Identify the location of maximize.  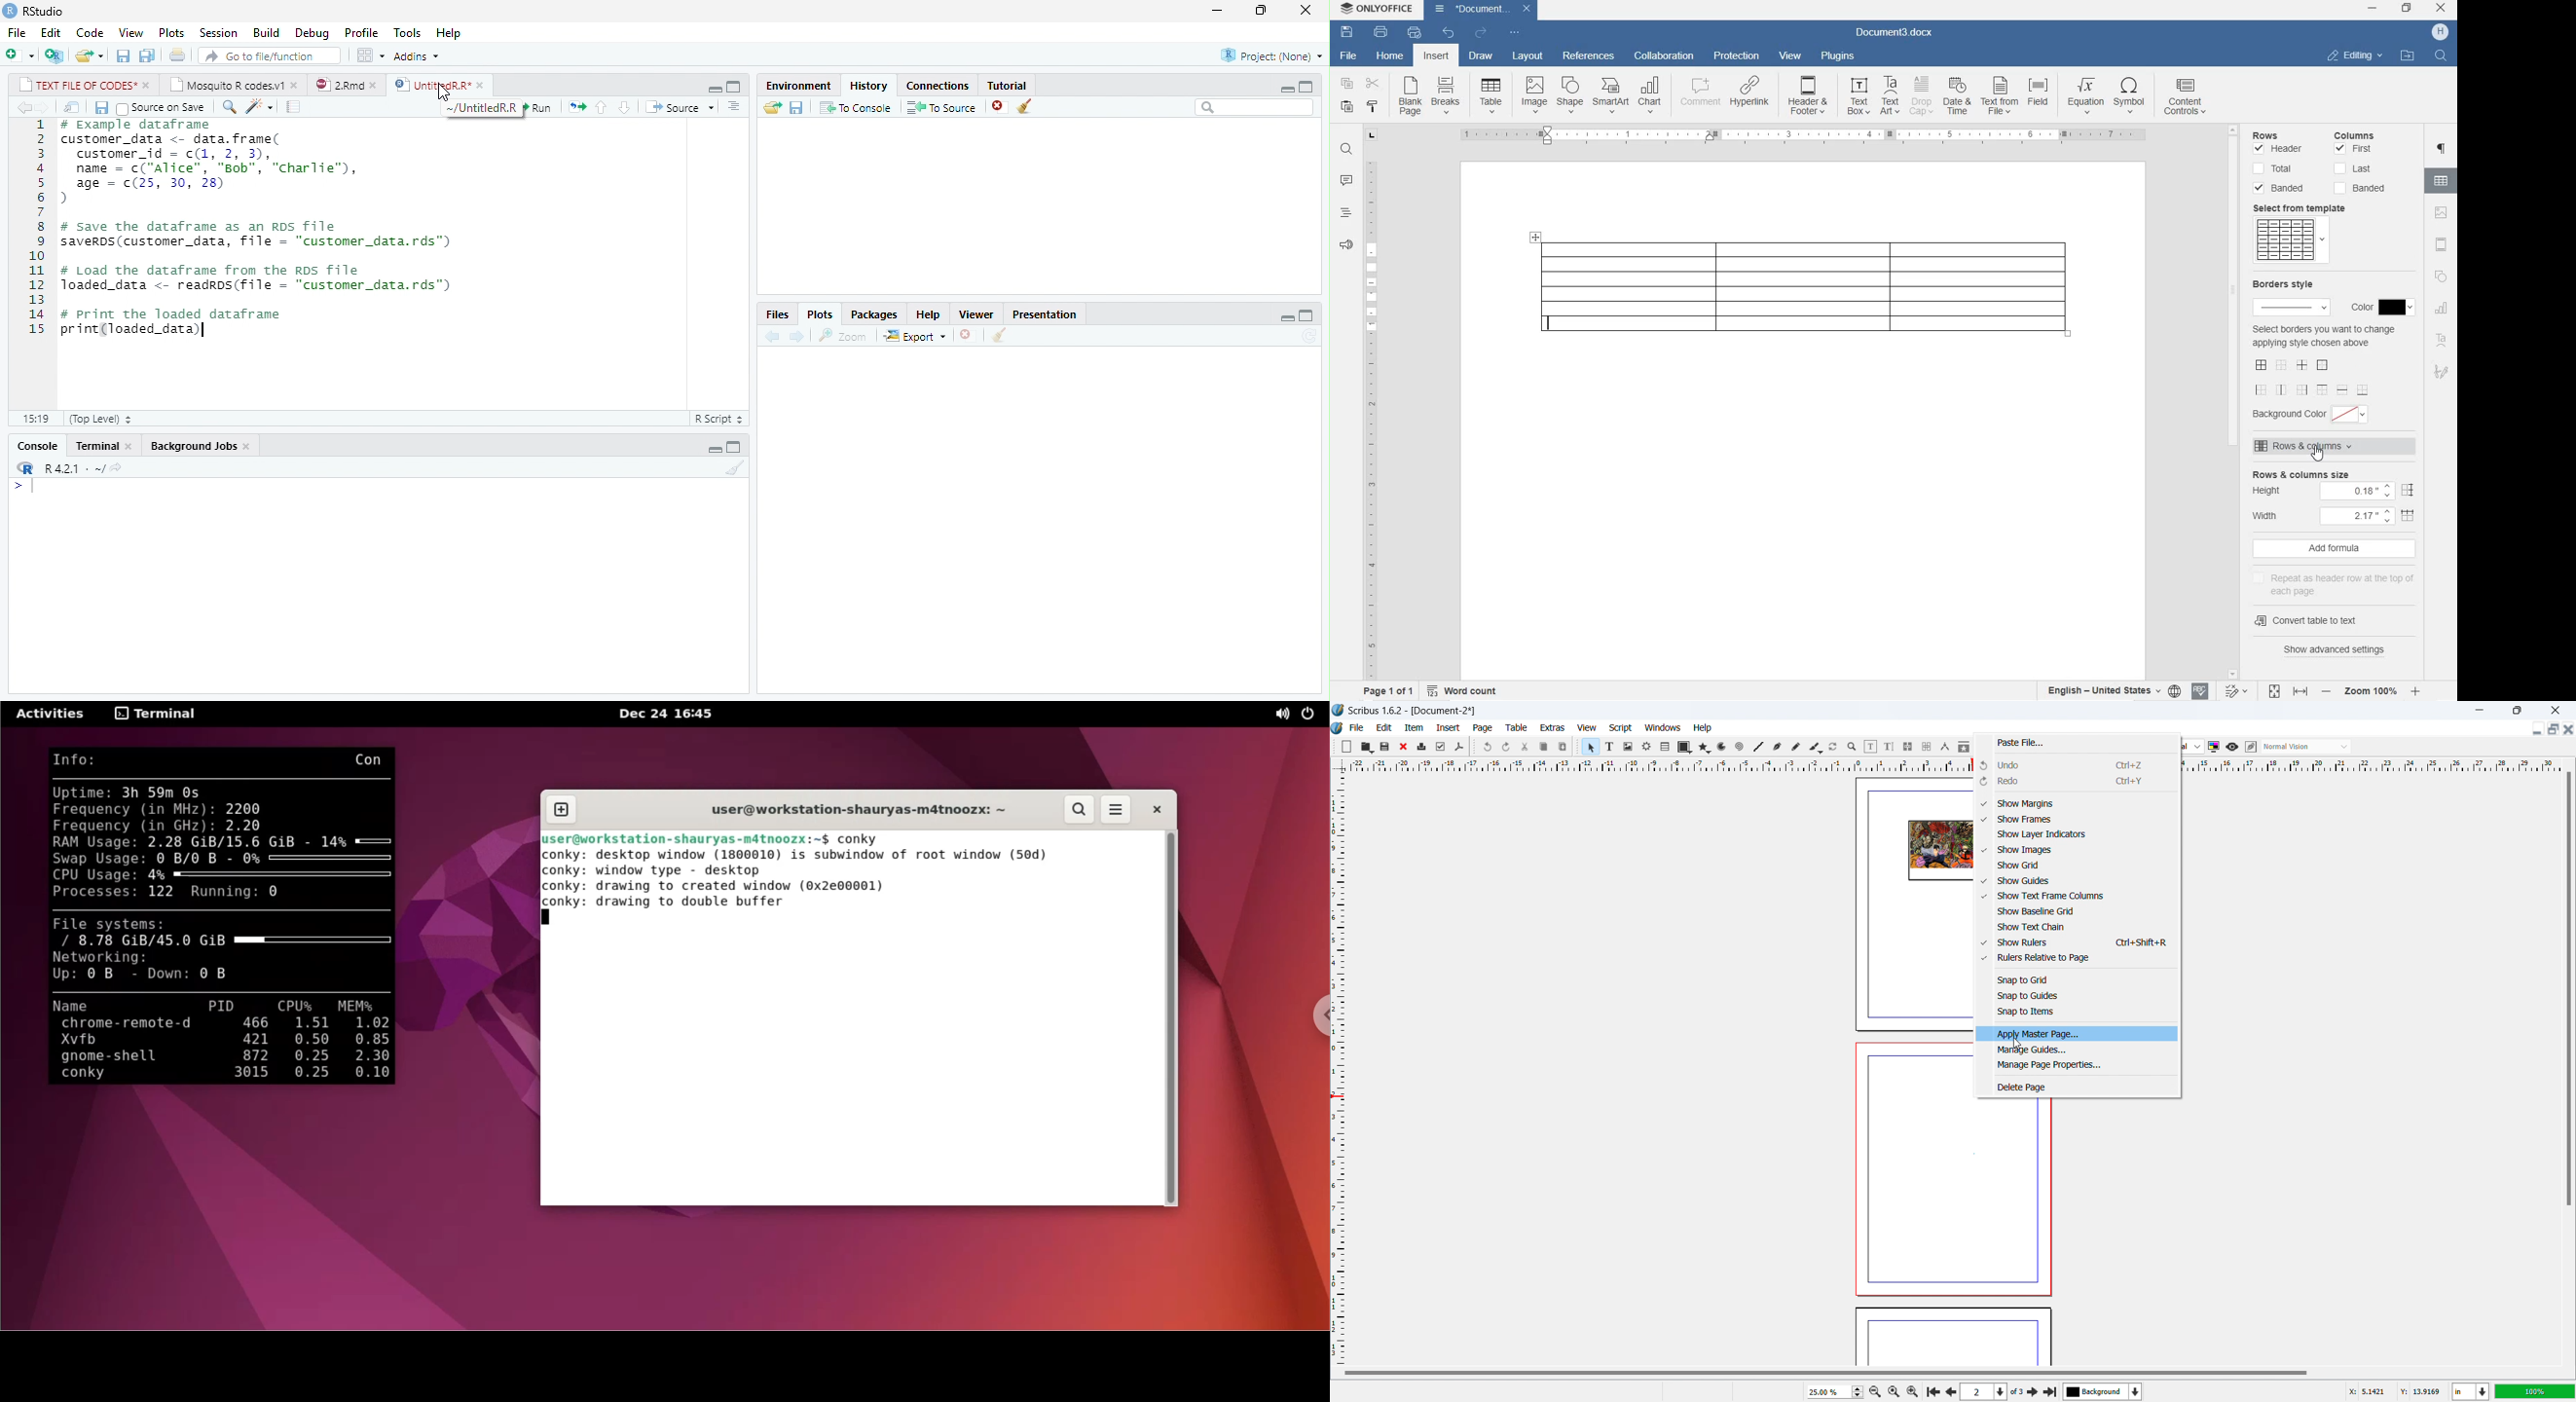
(733, 87).